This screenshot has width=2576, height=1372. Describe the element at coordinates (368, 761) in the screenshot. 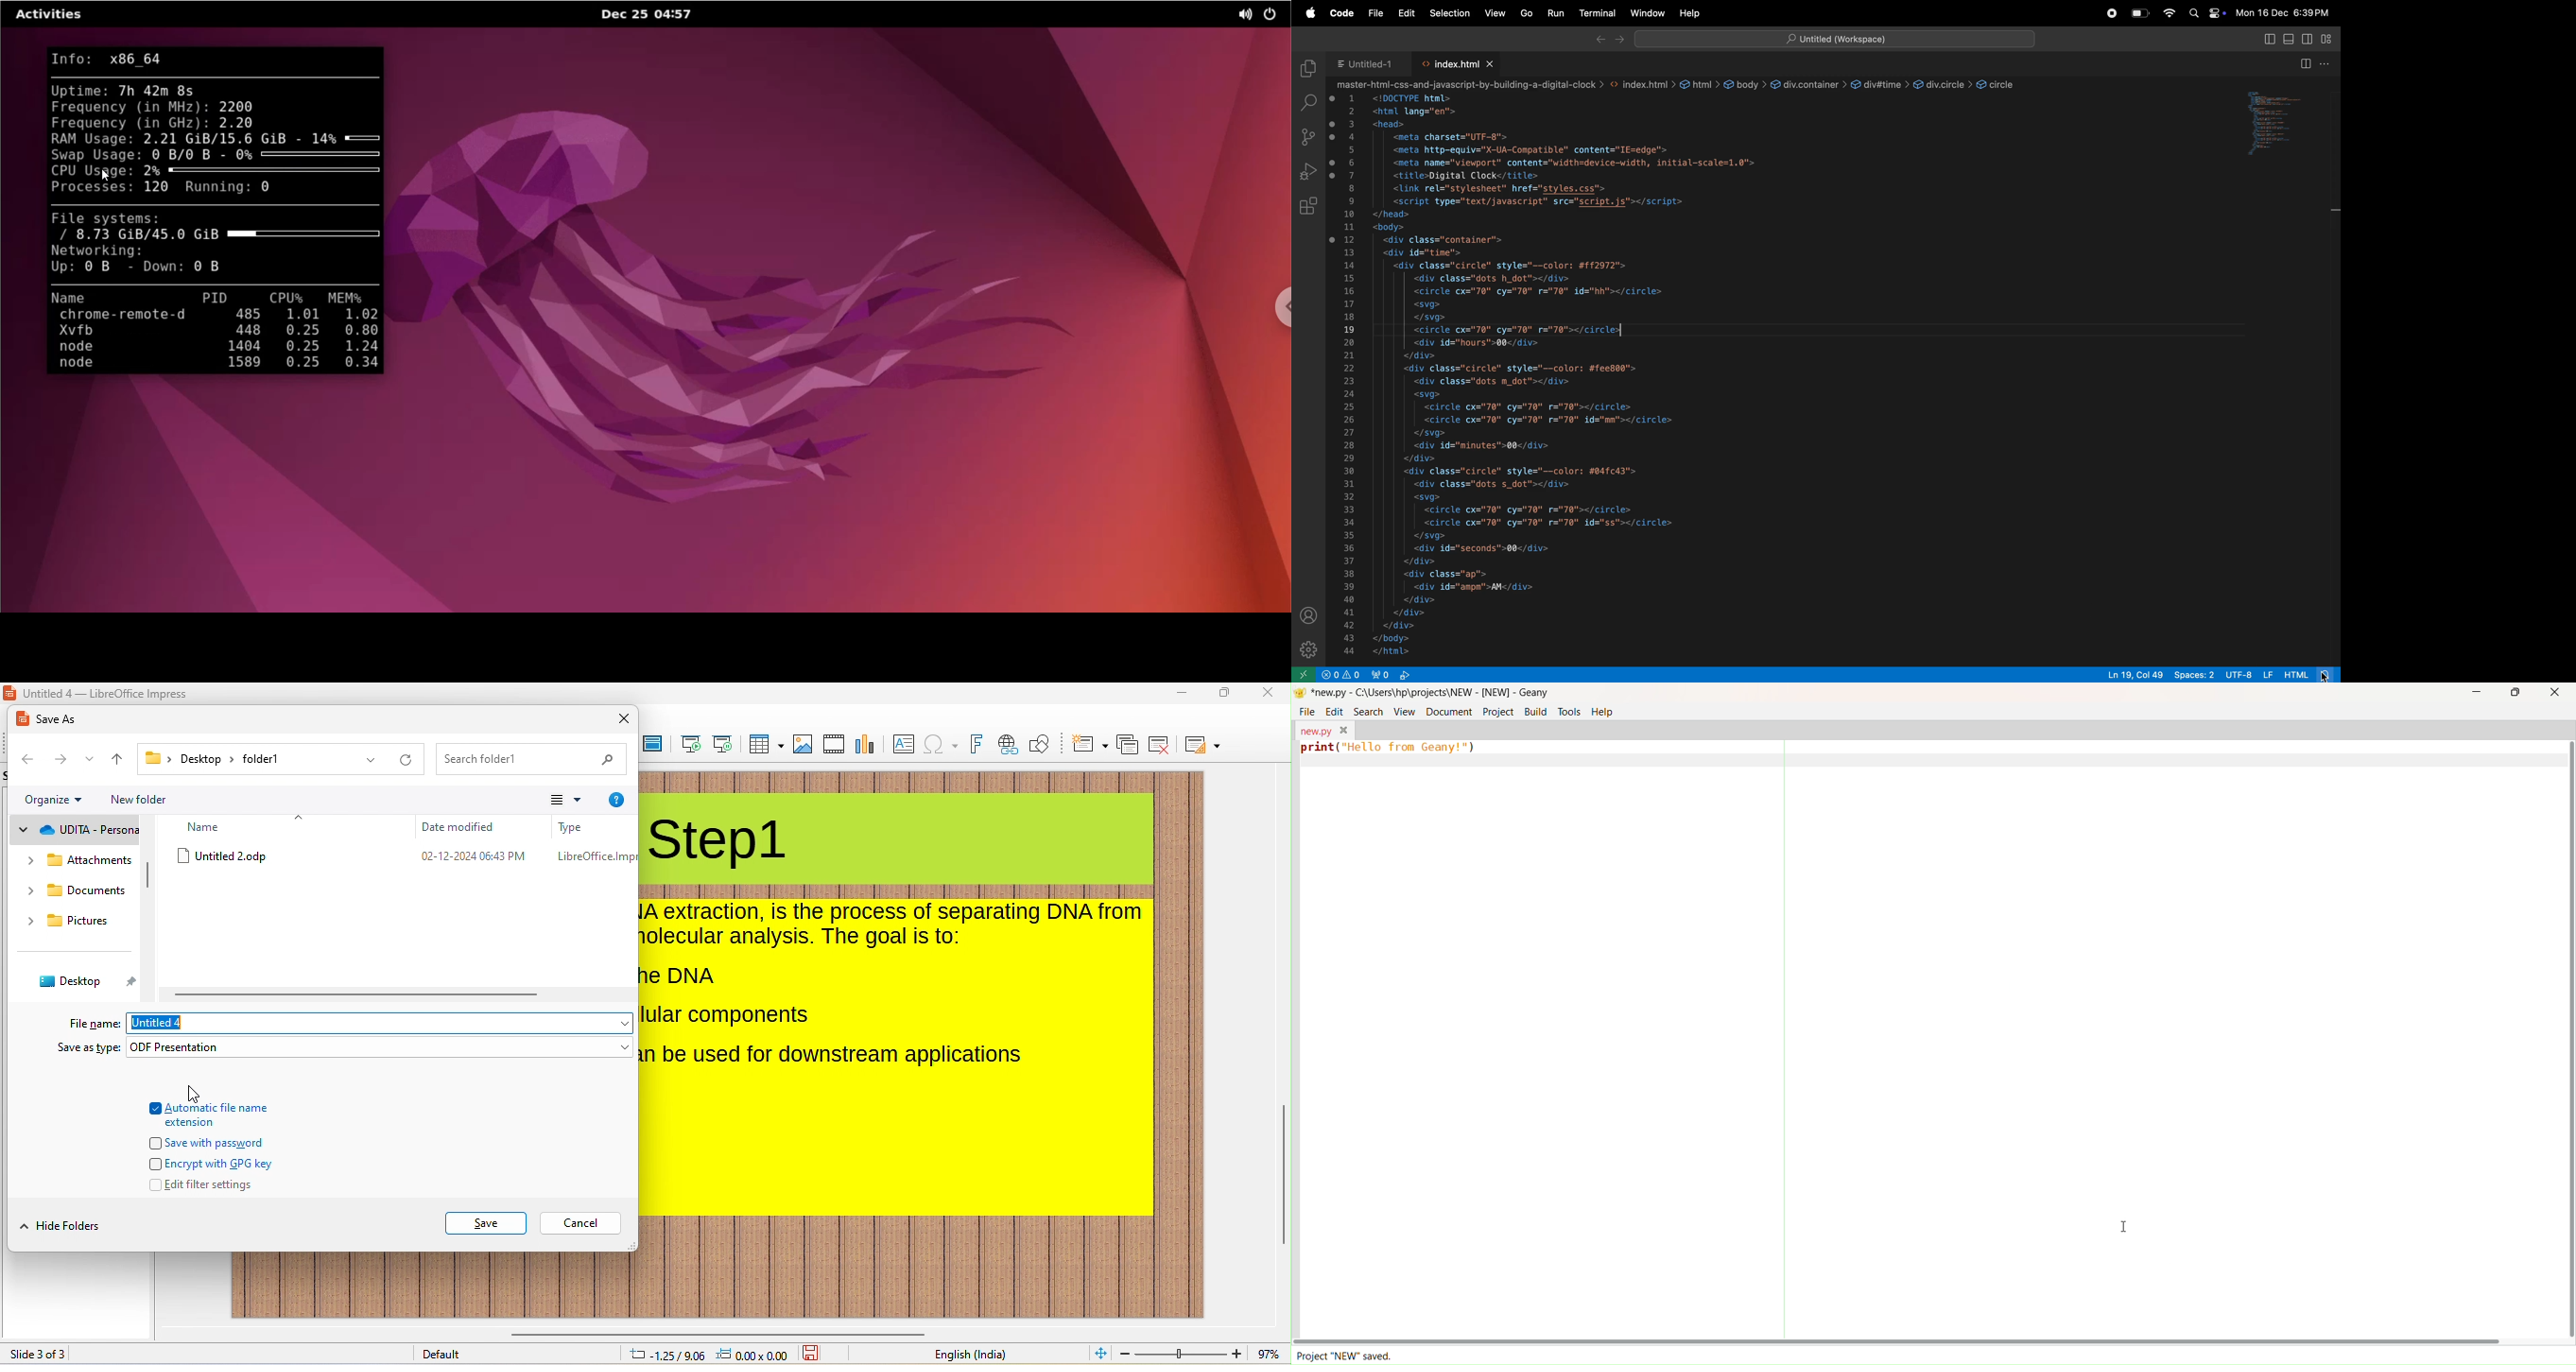

I see `drop down` at that location.